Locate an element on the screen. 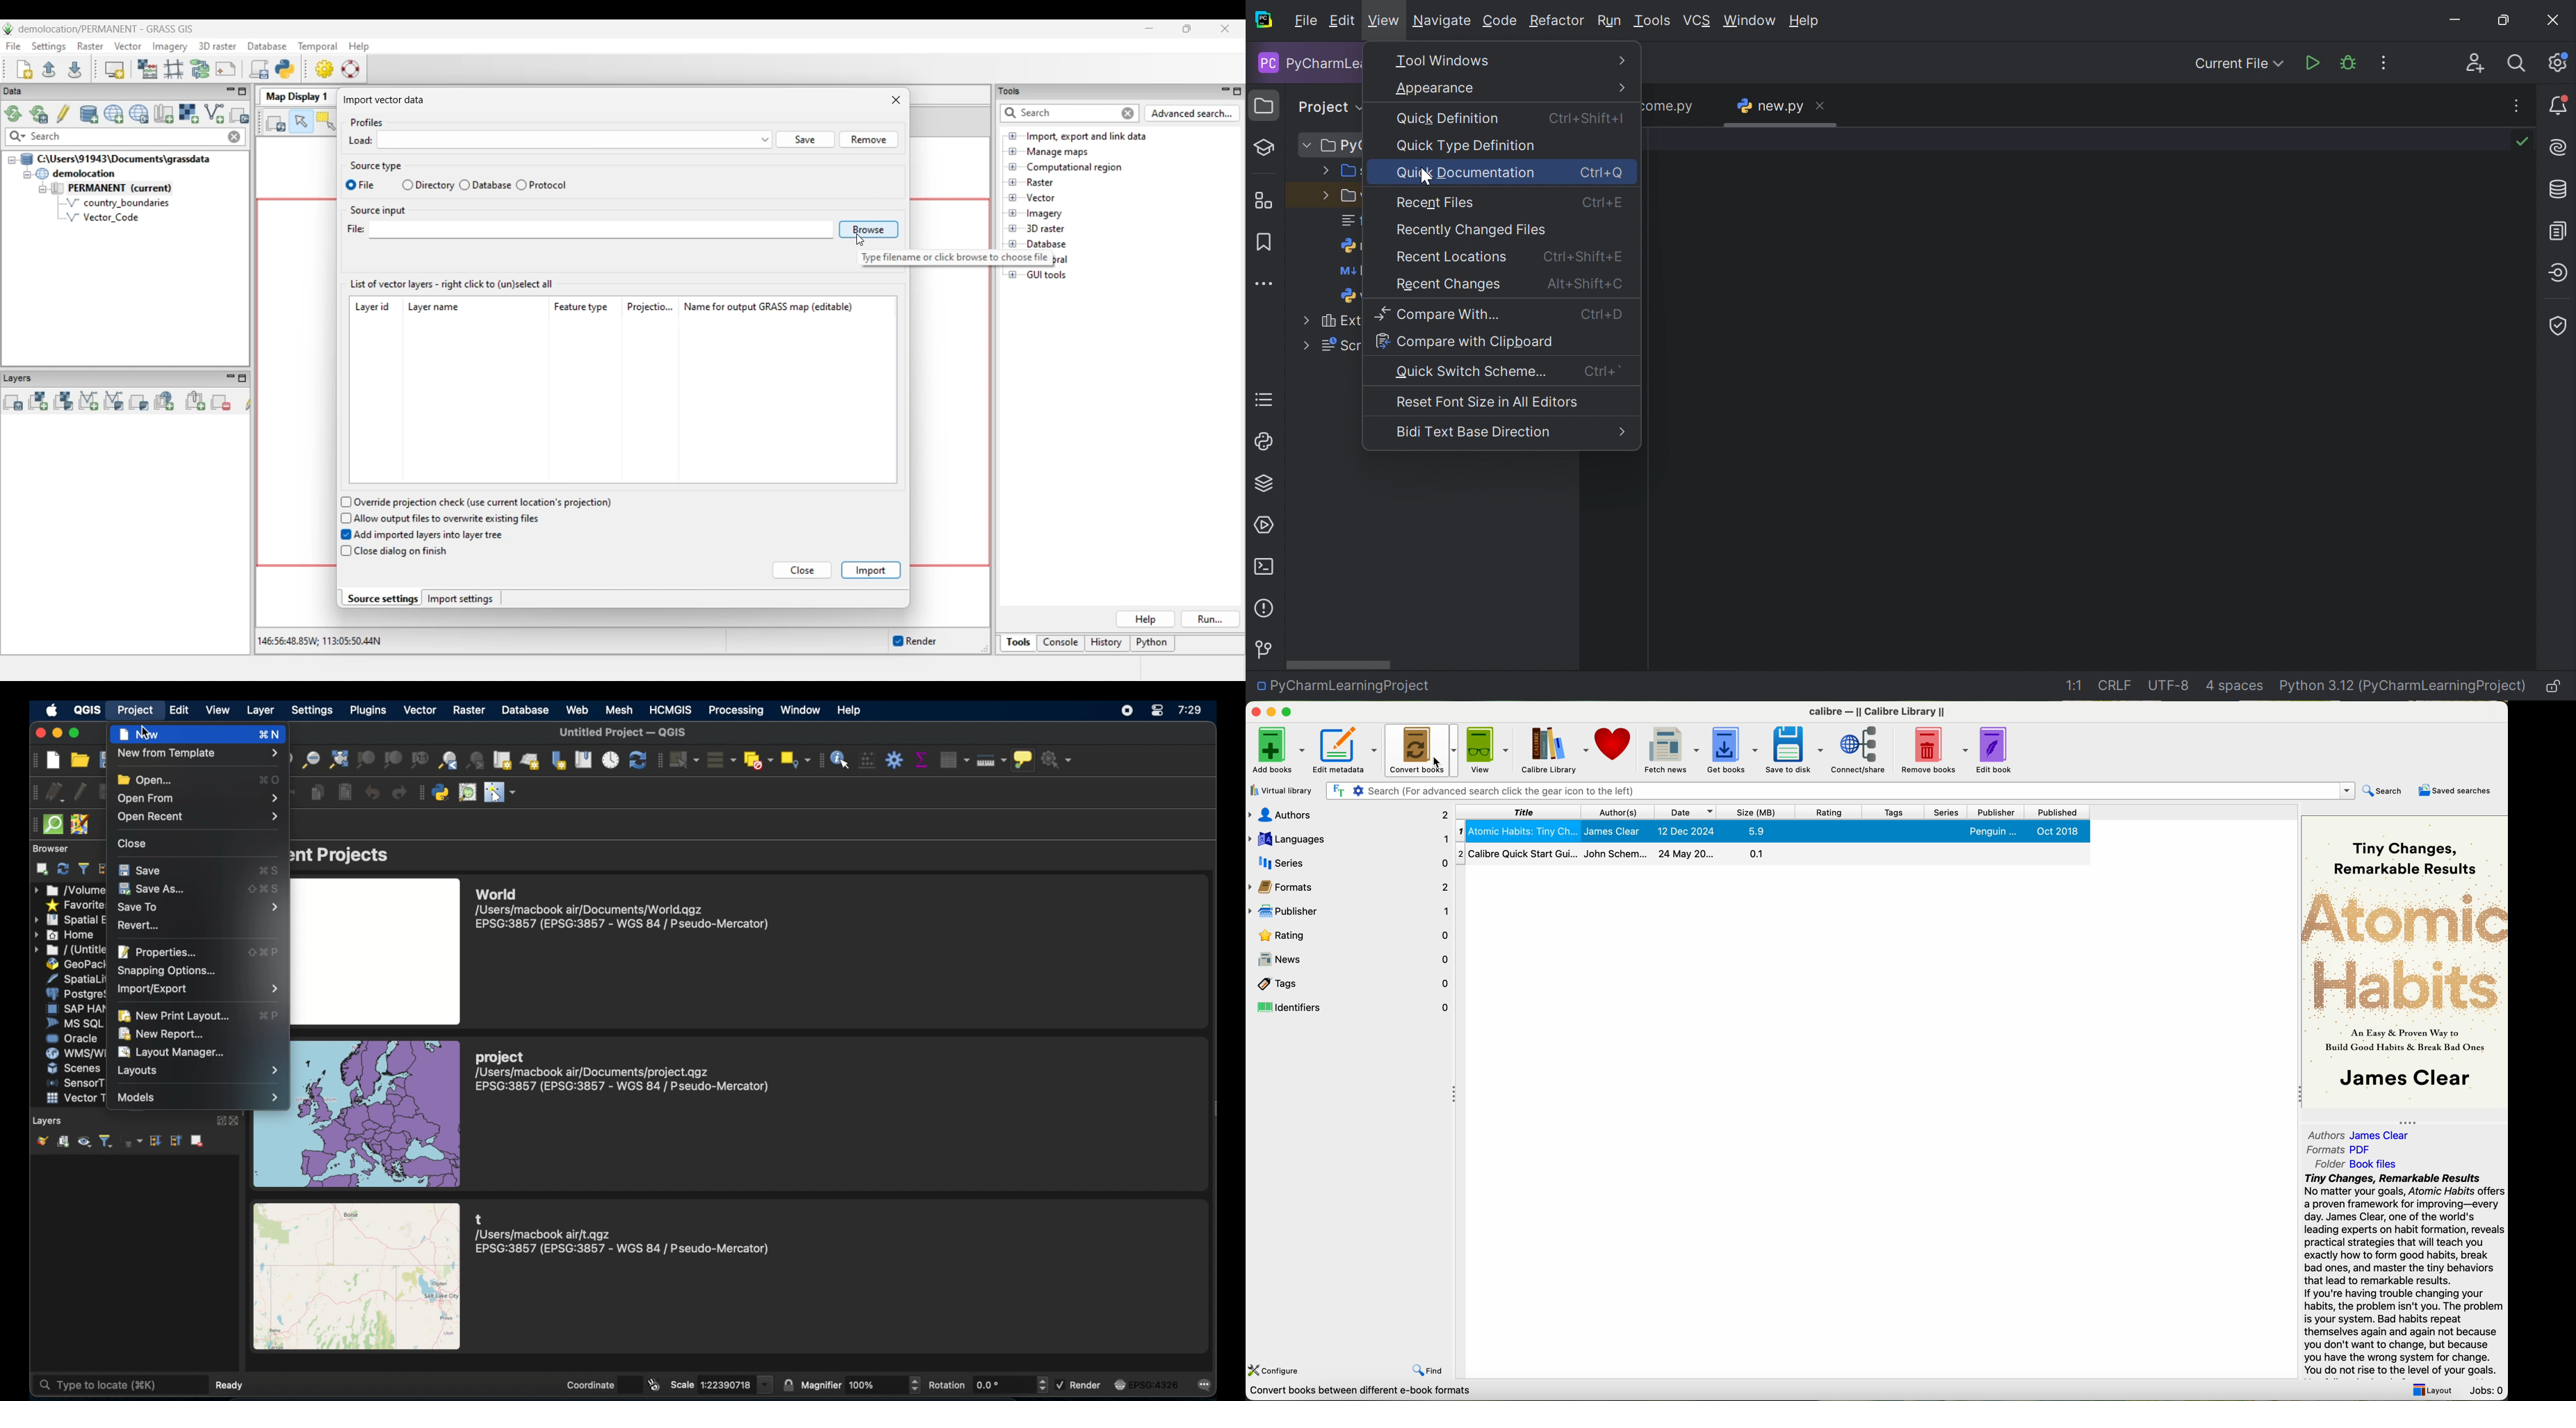 The height and width of the screenshot is (1428, 2576). screen recorder icon is located at coordinates (1127, 710).